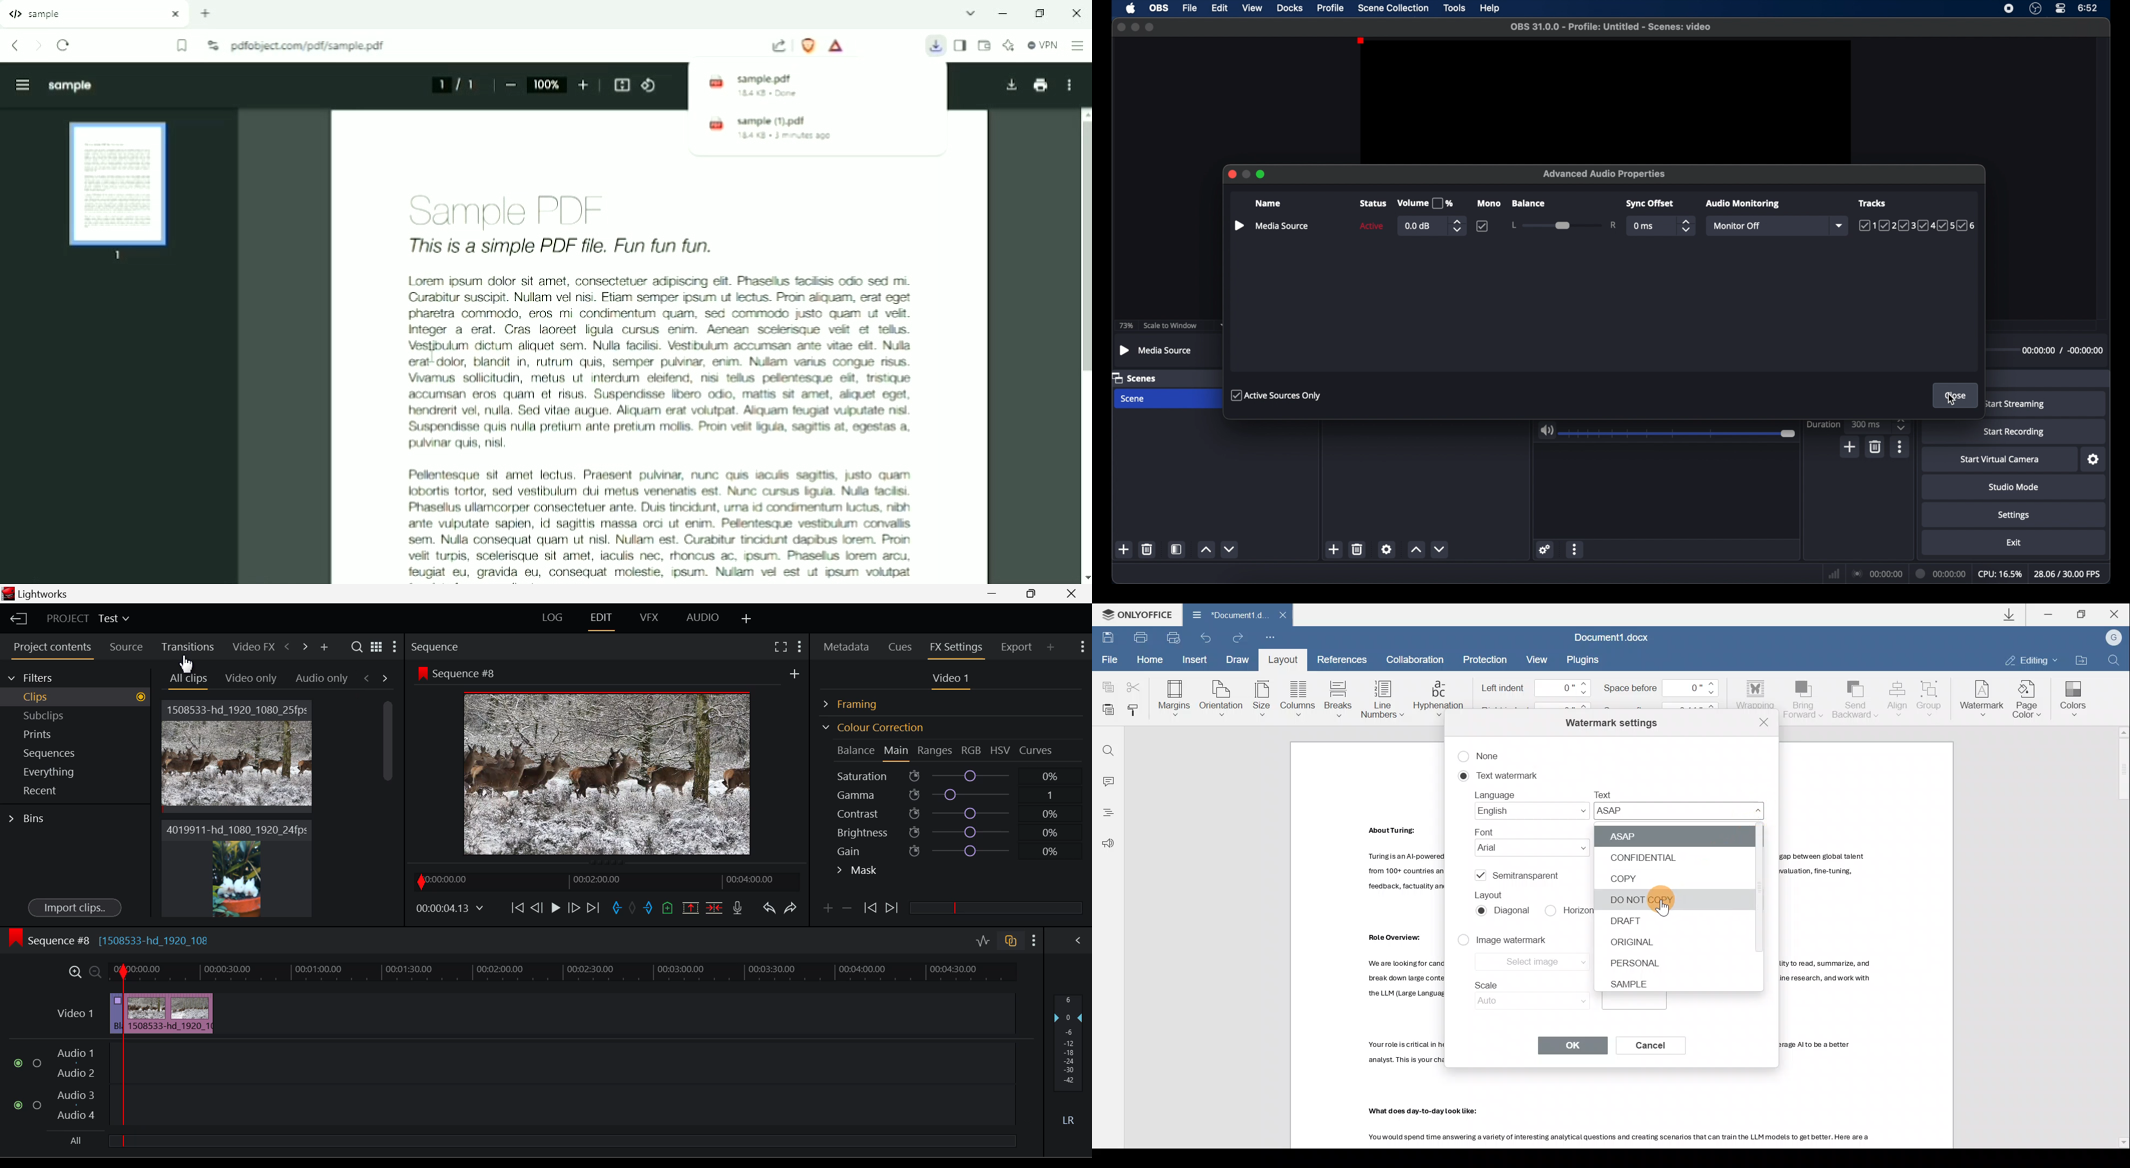 The width and height of the screenshot is (2156, 1176). I want to click on add, so click(1849, 447).